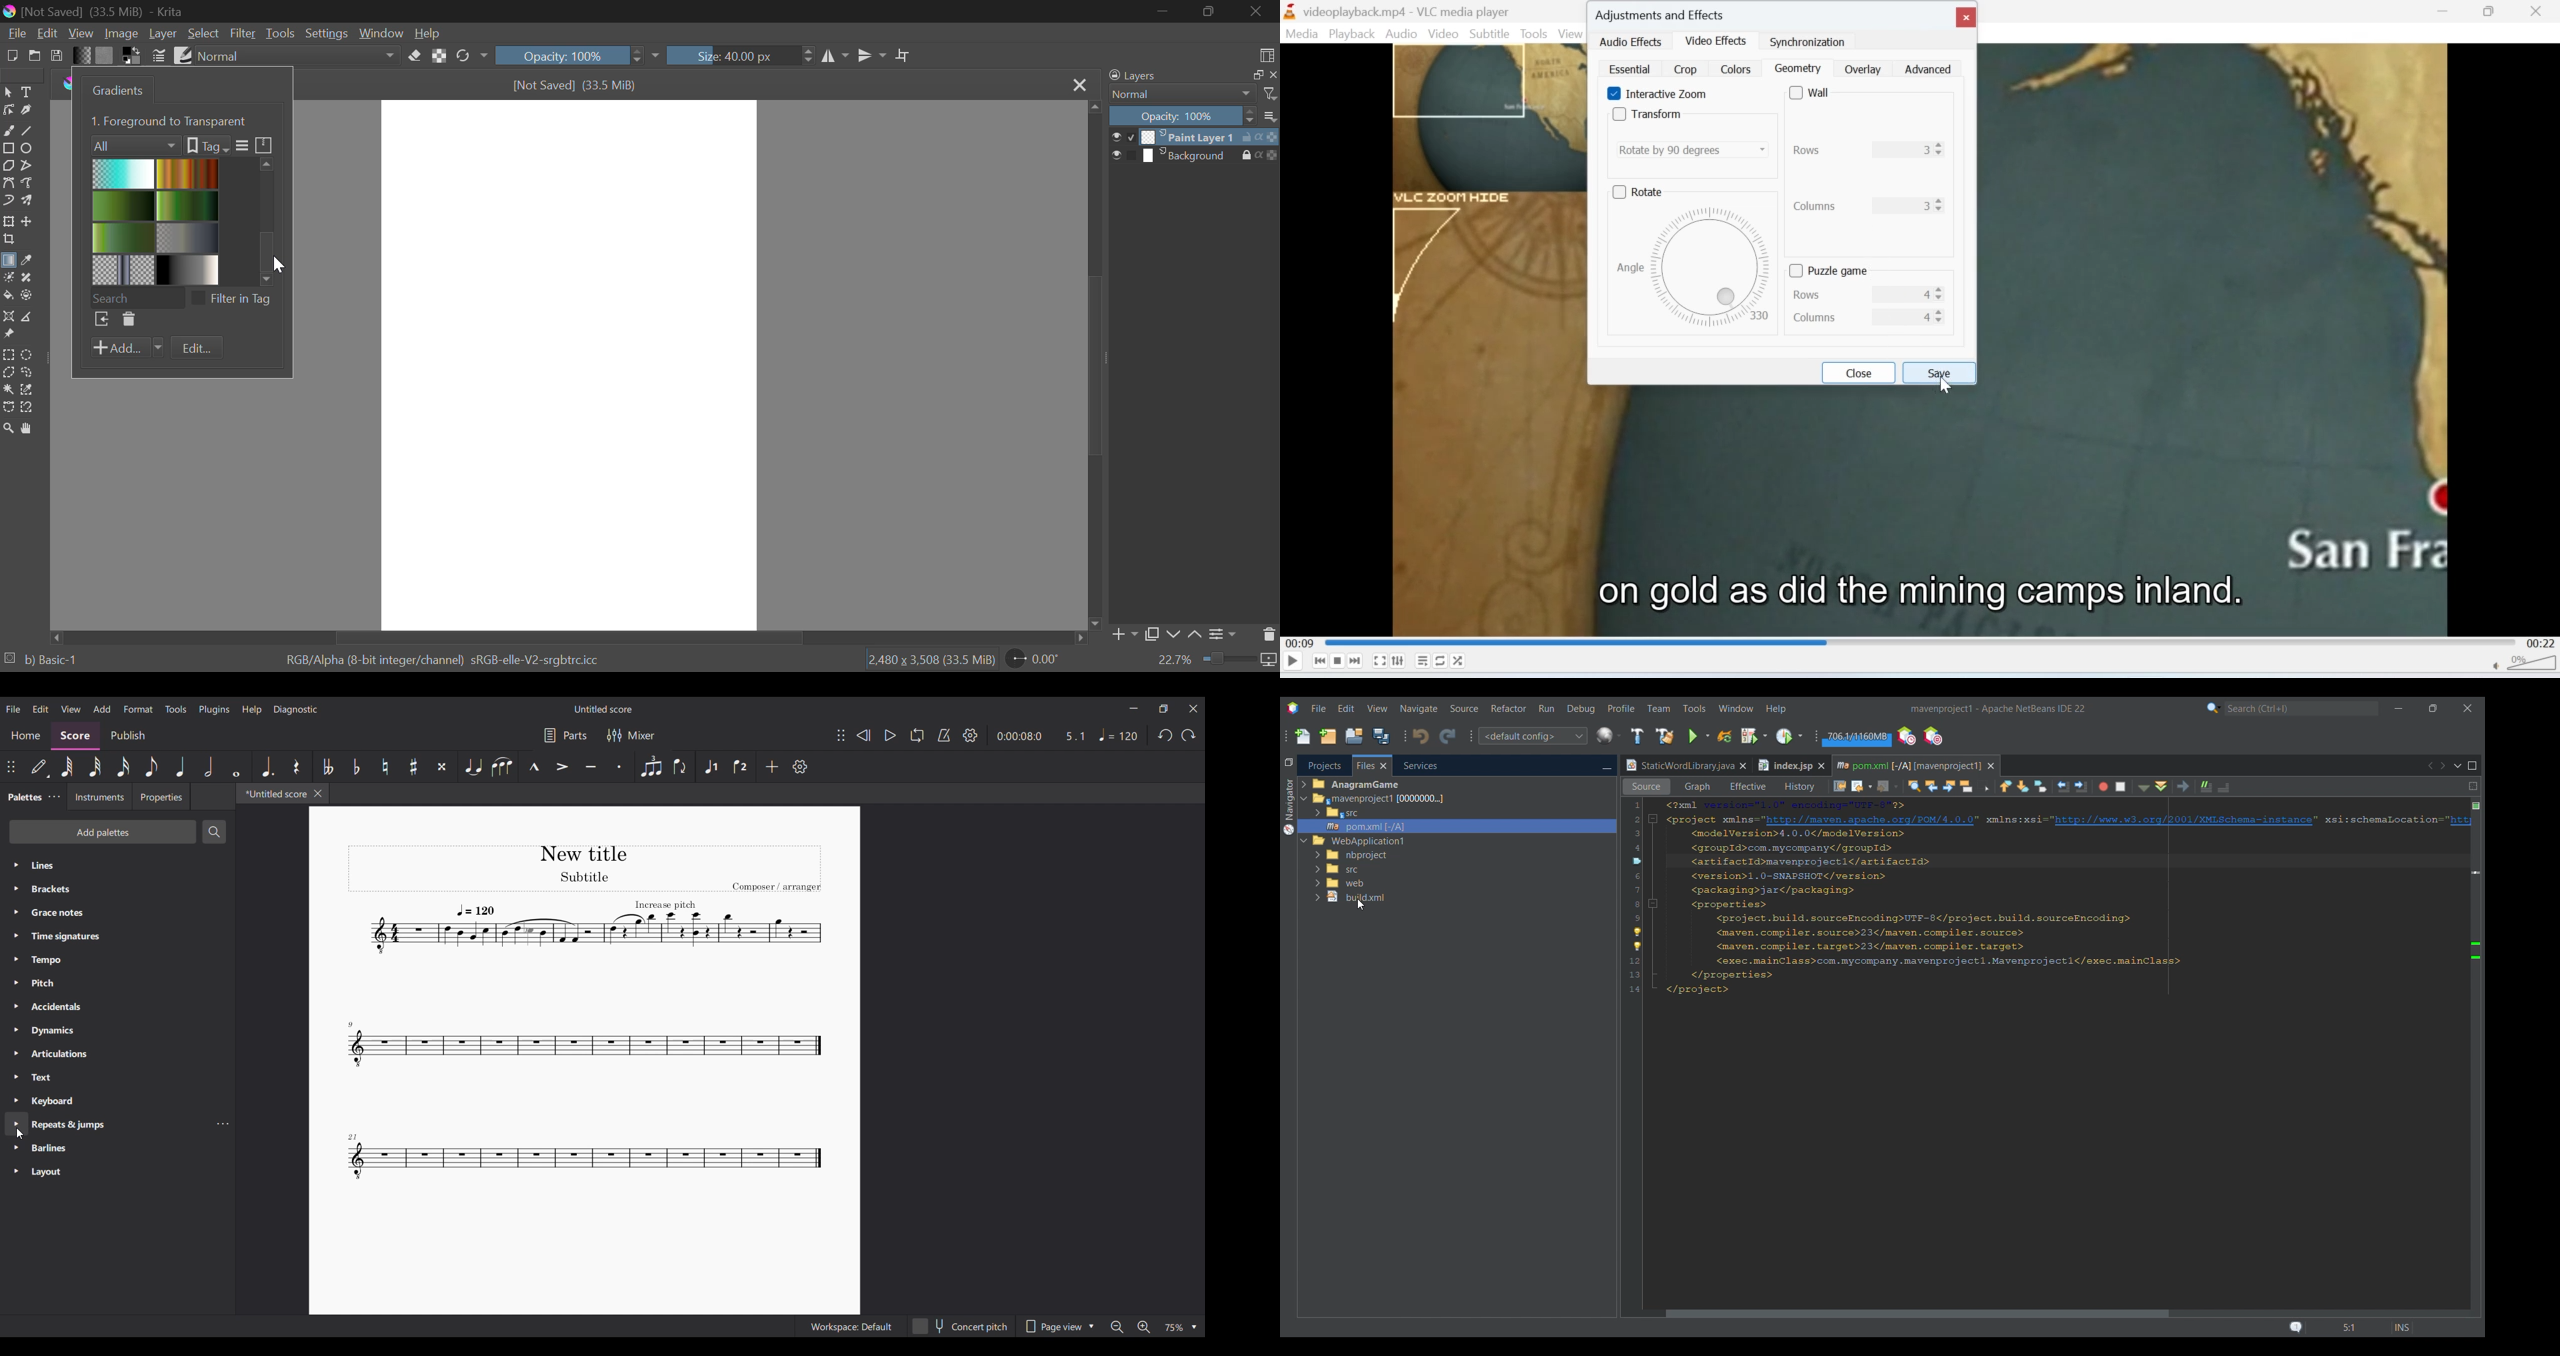 The width and height of the screenshot is (2576, 1372). What do you see at coordinates (117, 1148) in the screenshot?
I see `Barlines` at bounding box center [117, 1148].